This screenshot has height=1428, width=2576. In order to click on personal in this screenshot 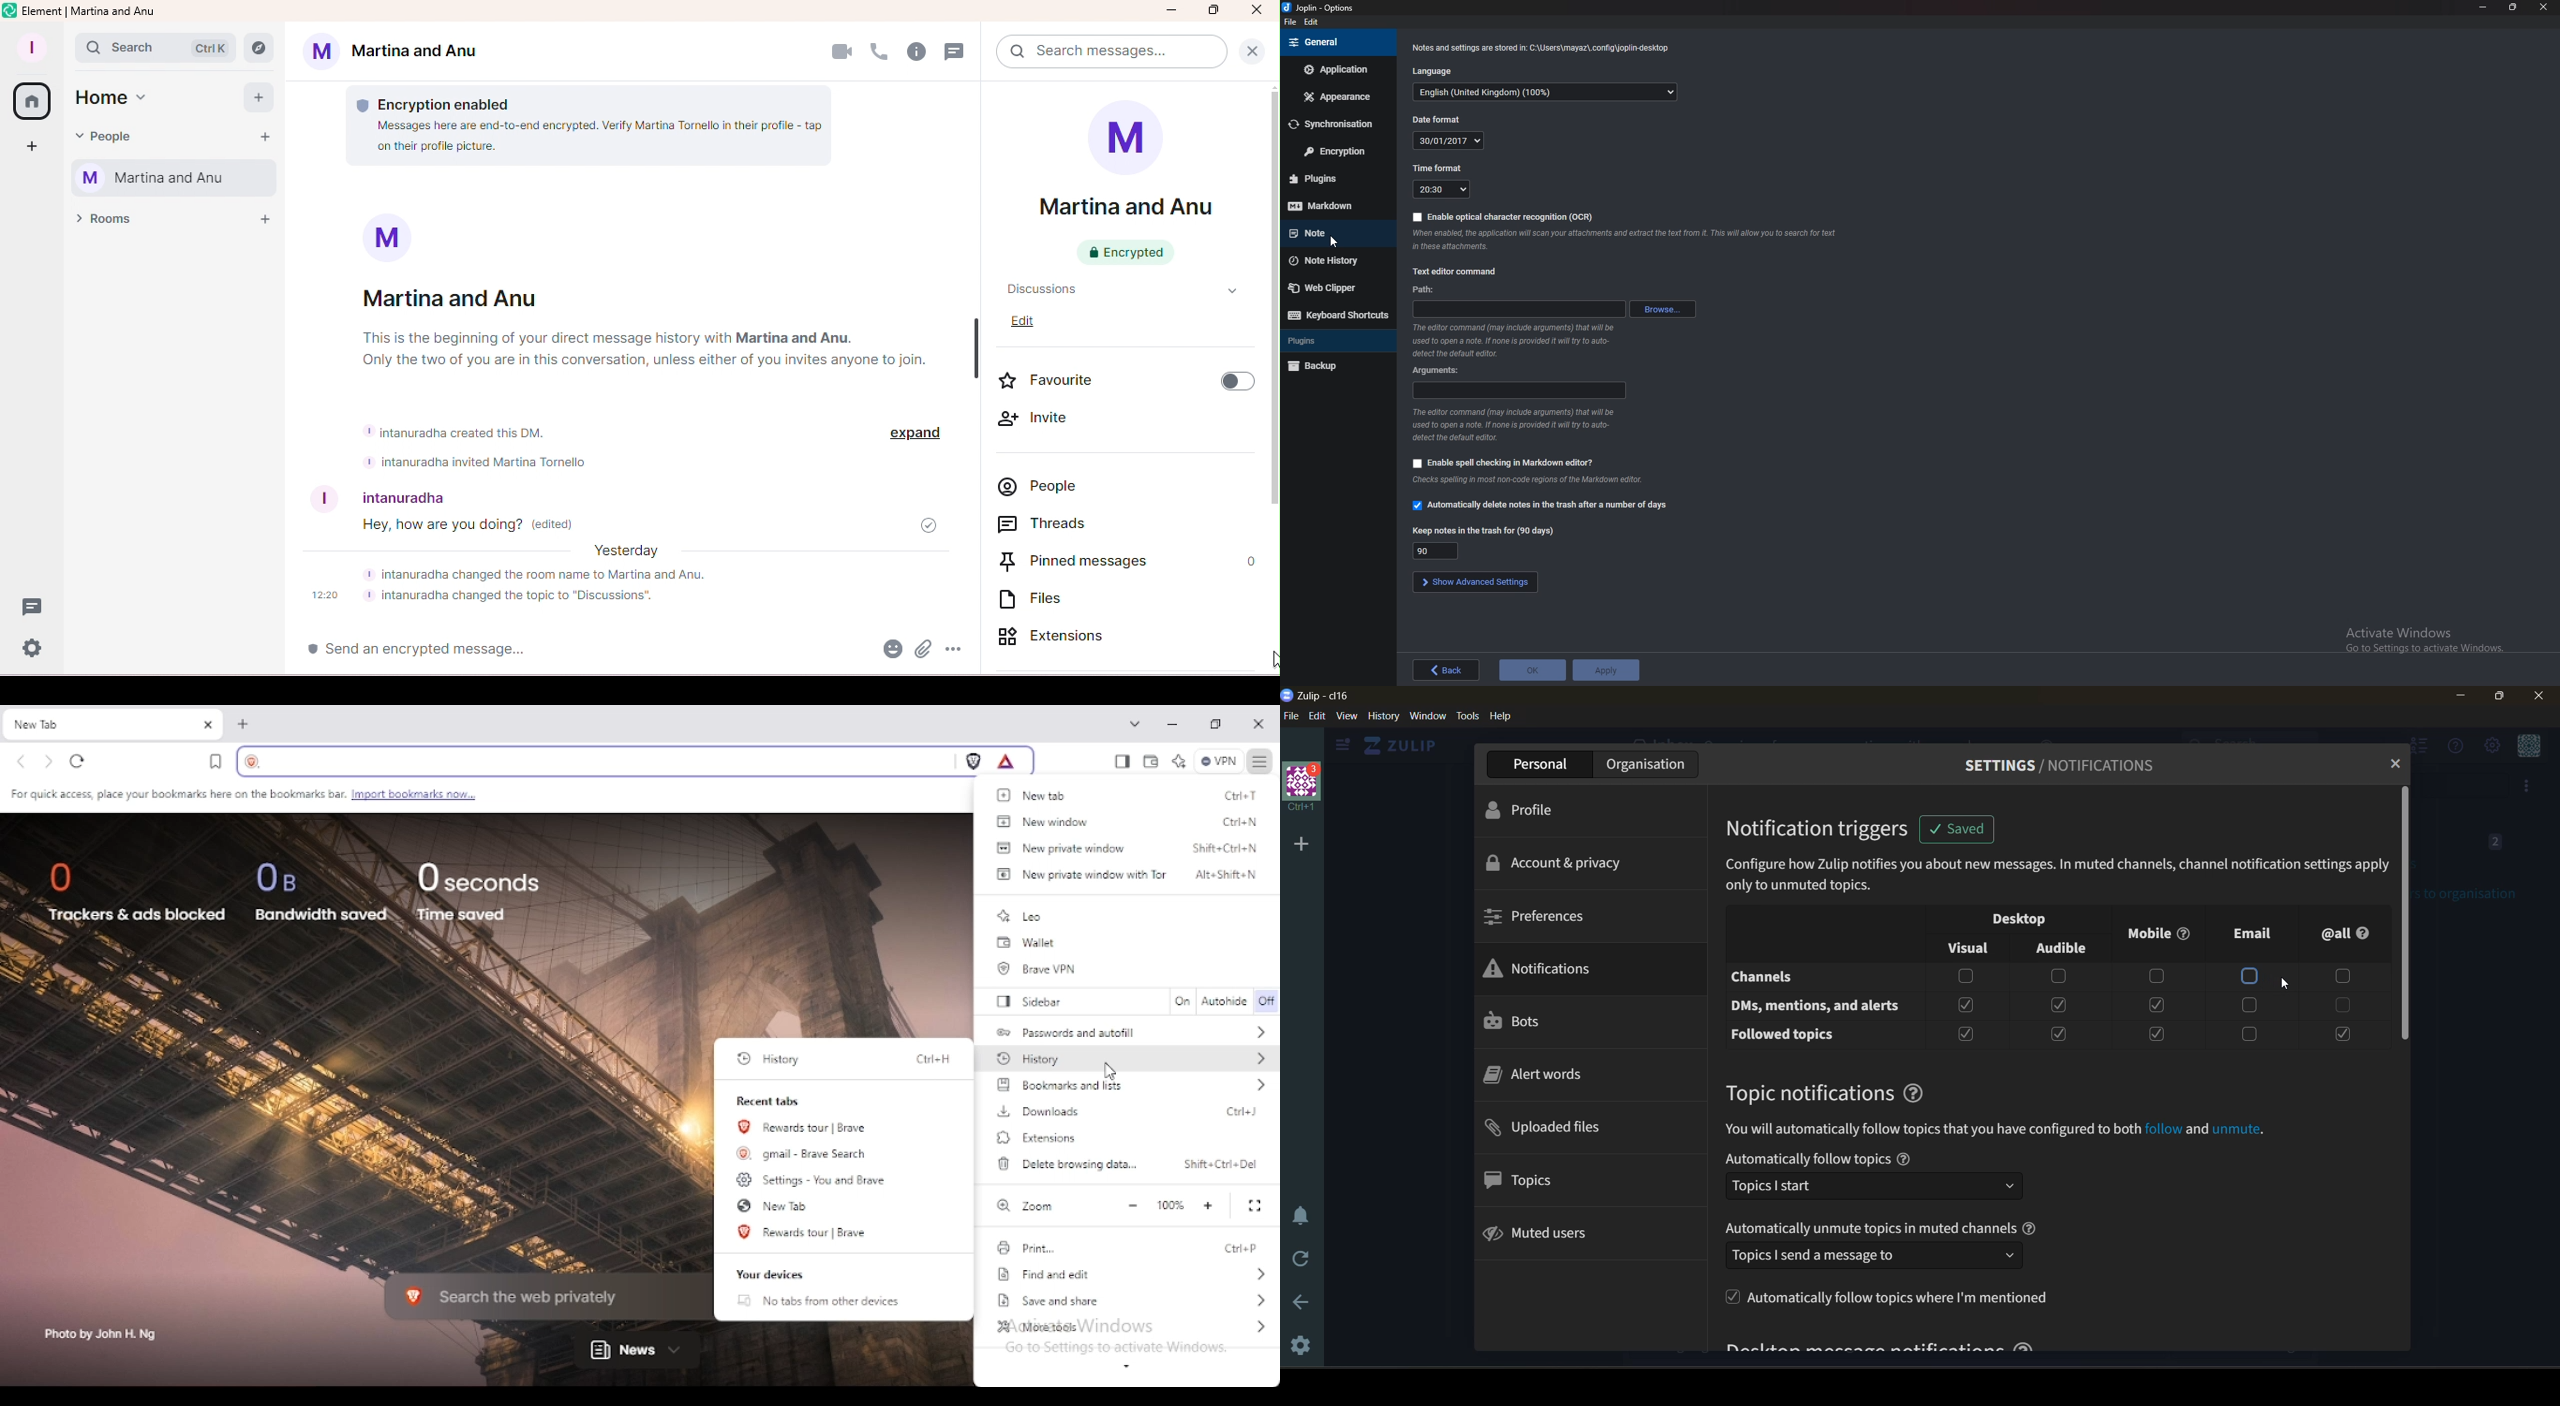, I will do `click(1541, 765)`.